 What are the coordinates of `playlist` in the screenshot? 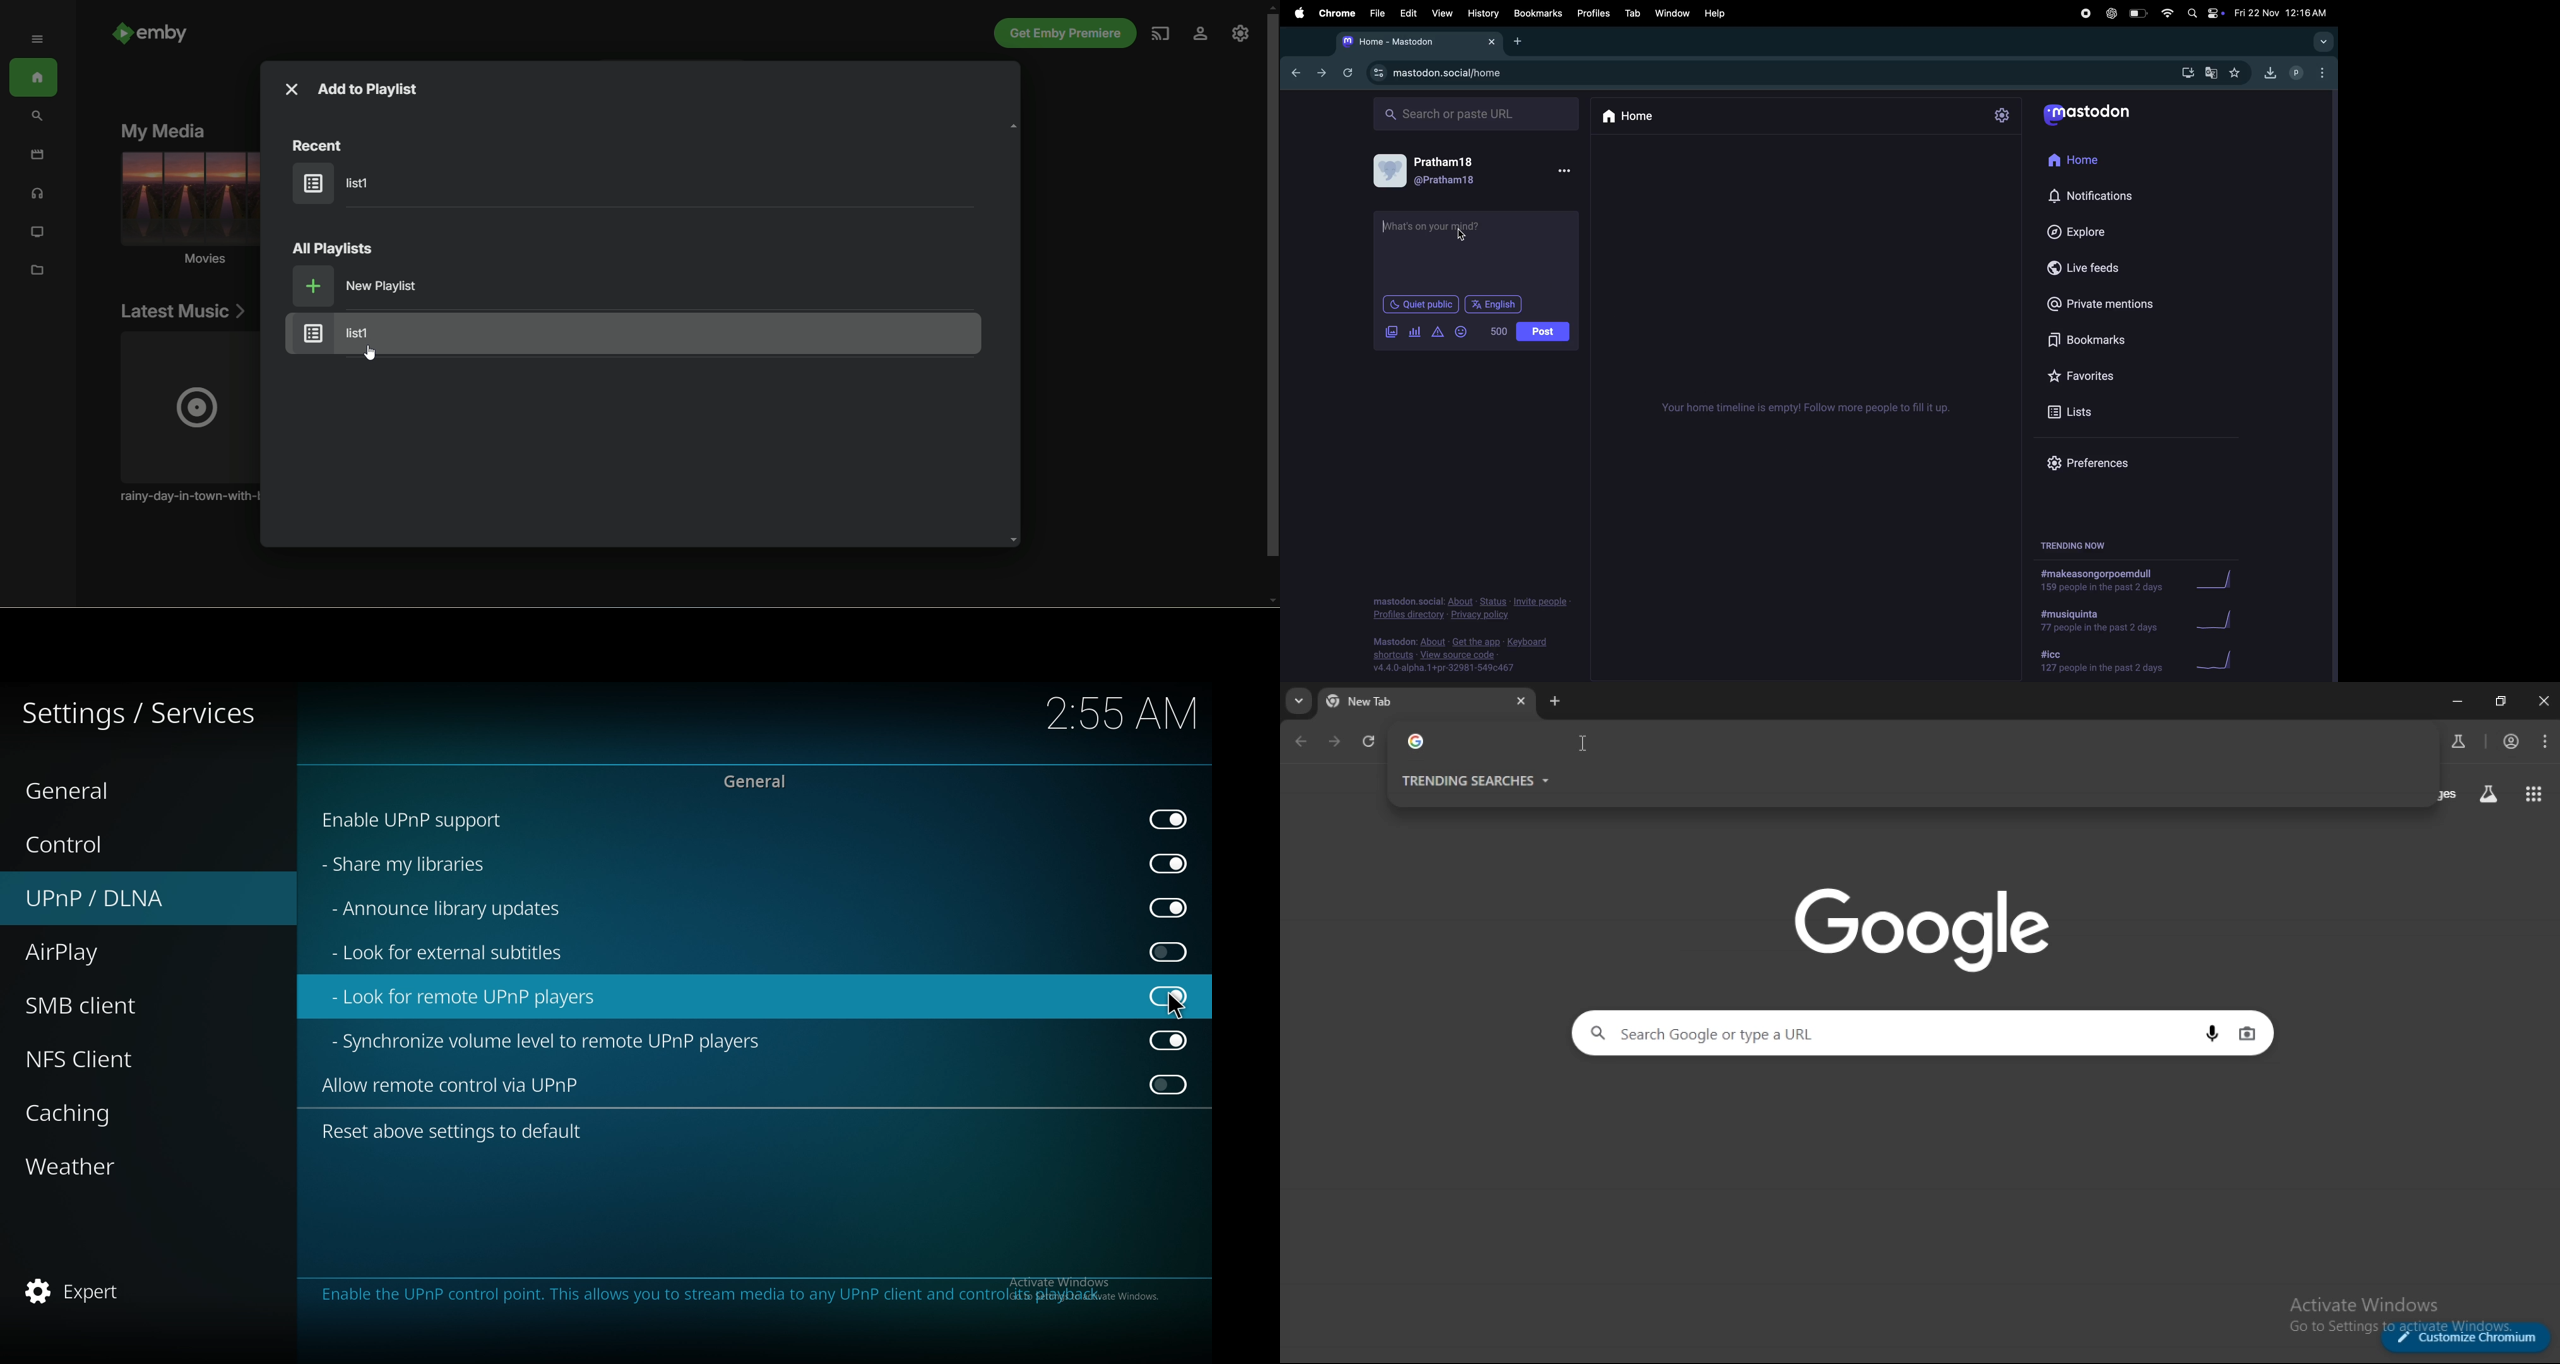 It's located at (633, 333).